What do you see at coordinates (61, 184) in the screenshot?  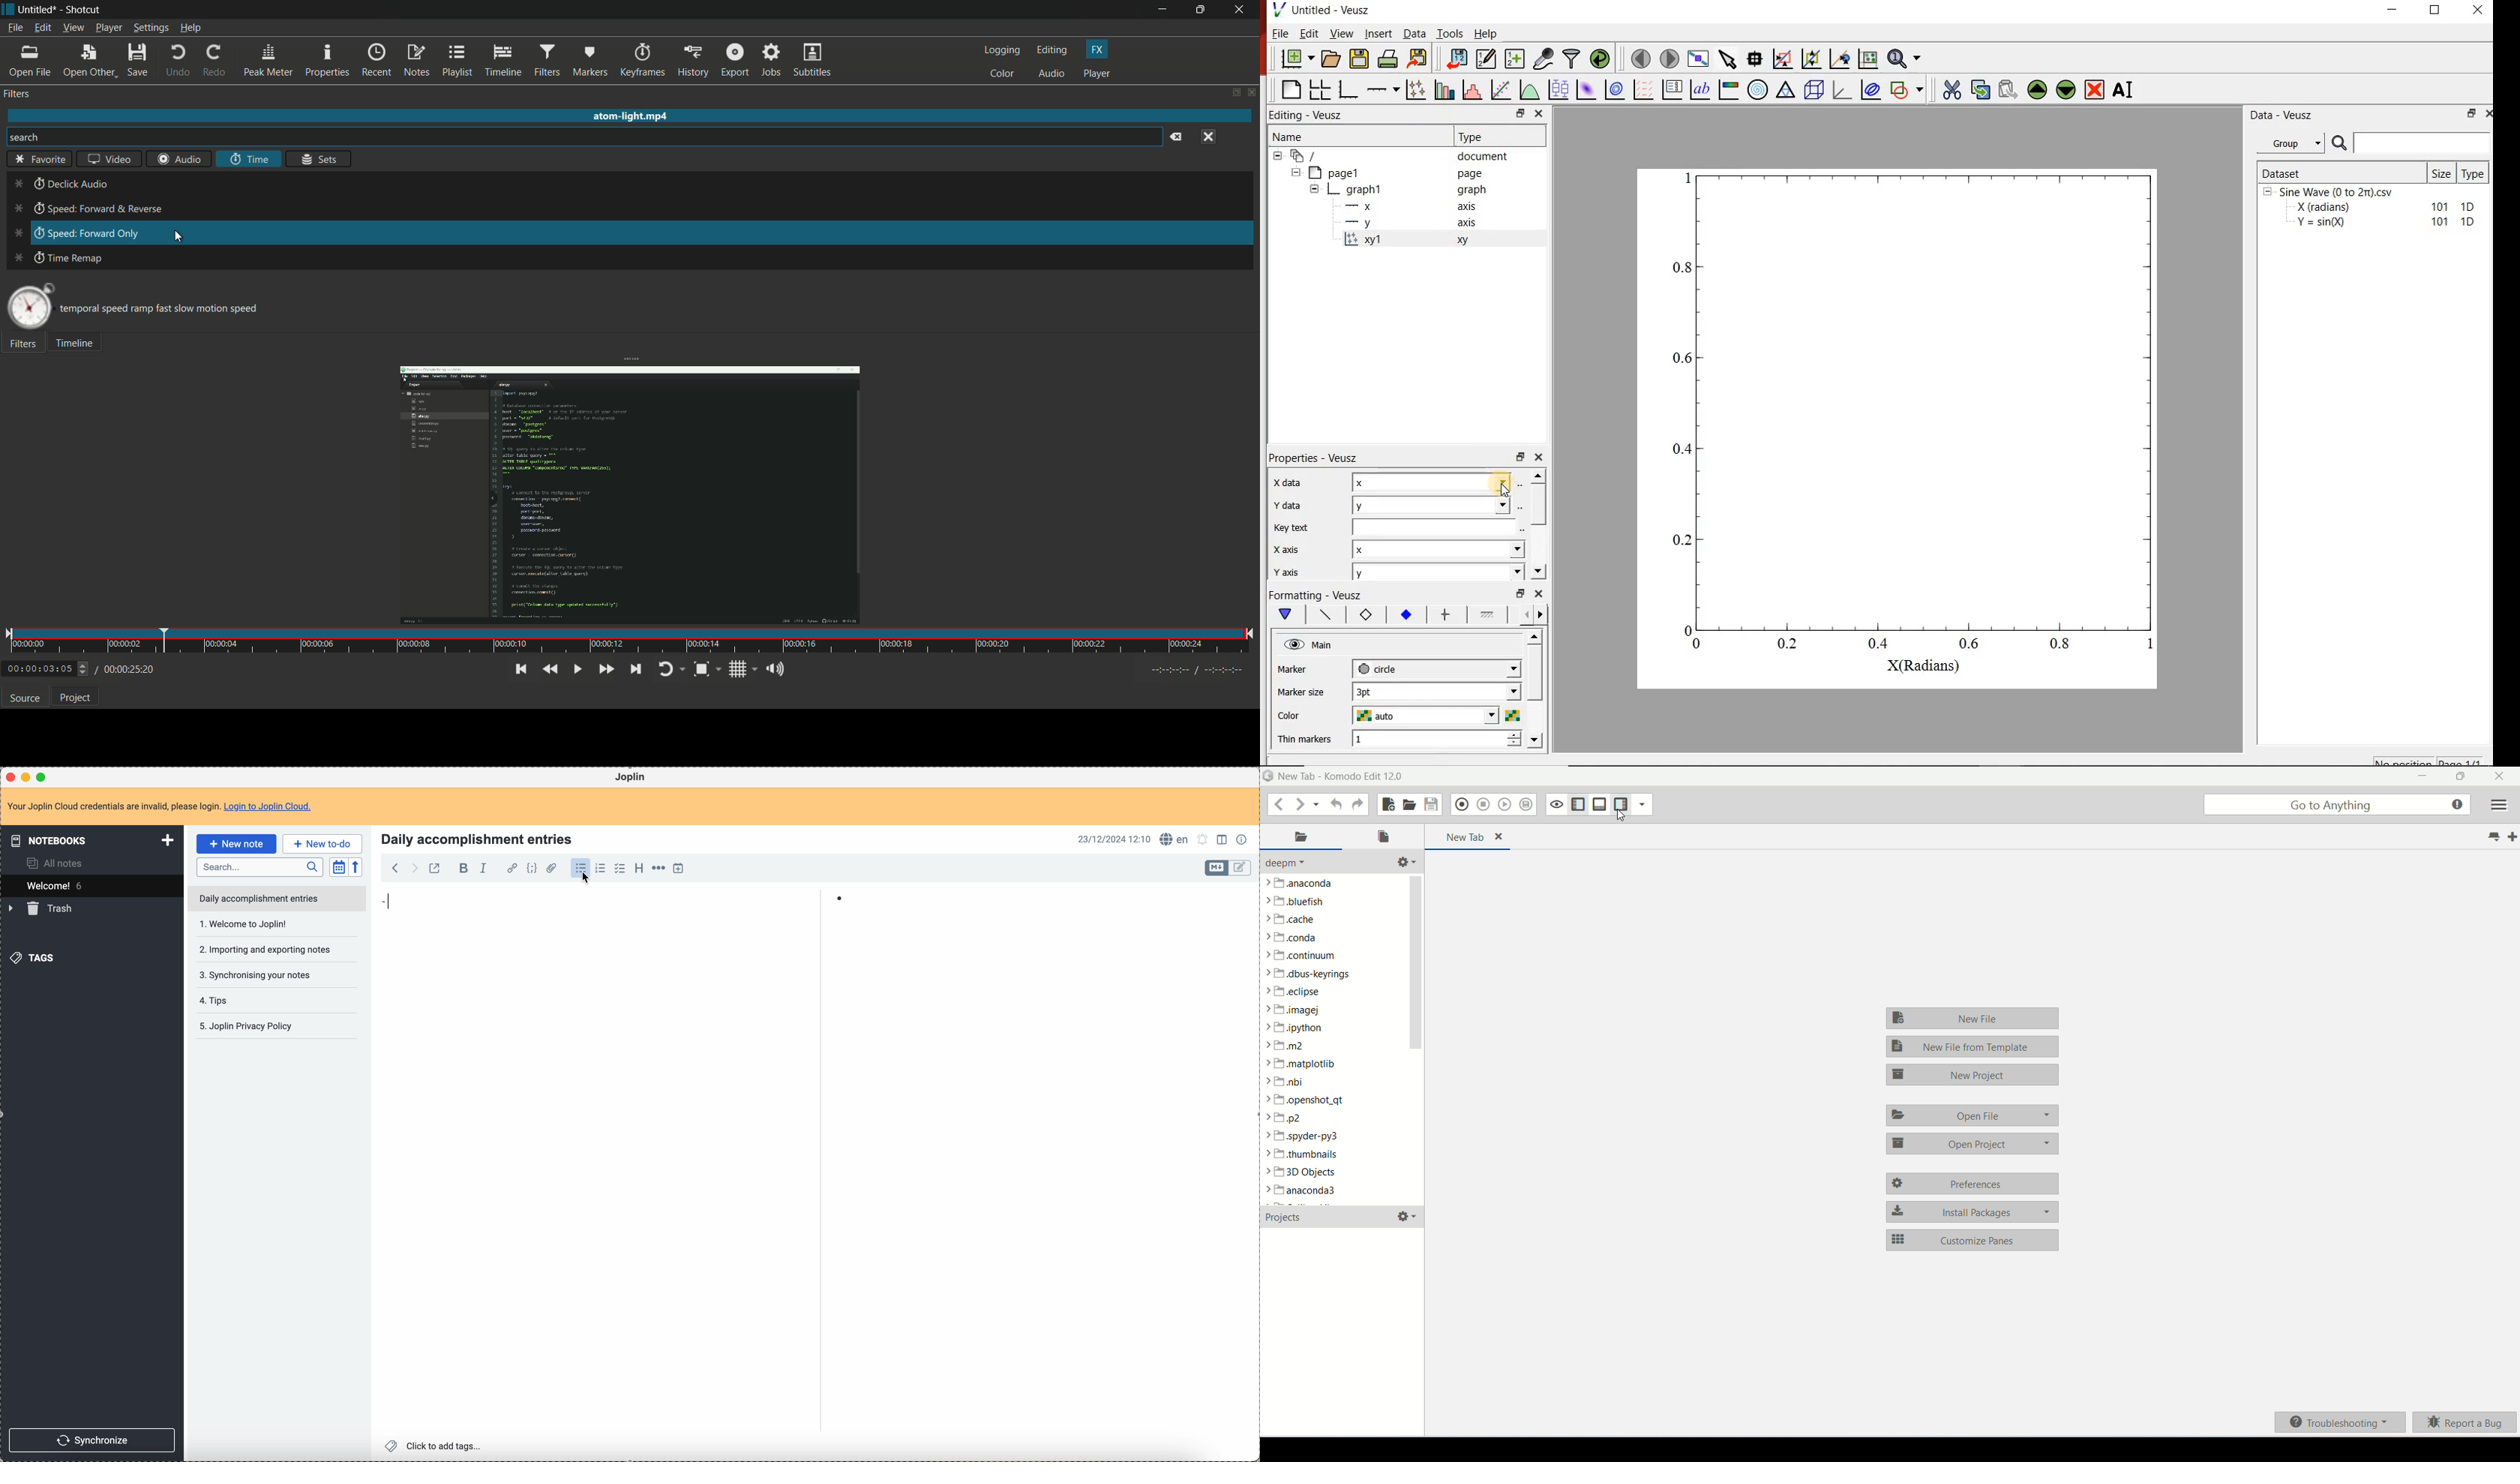 I see `declick audio` at bounding box center [61, 184].